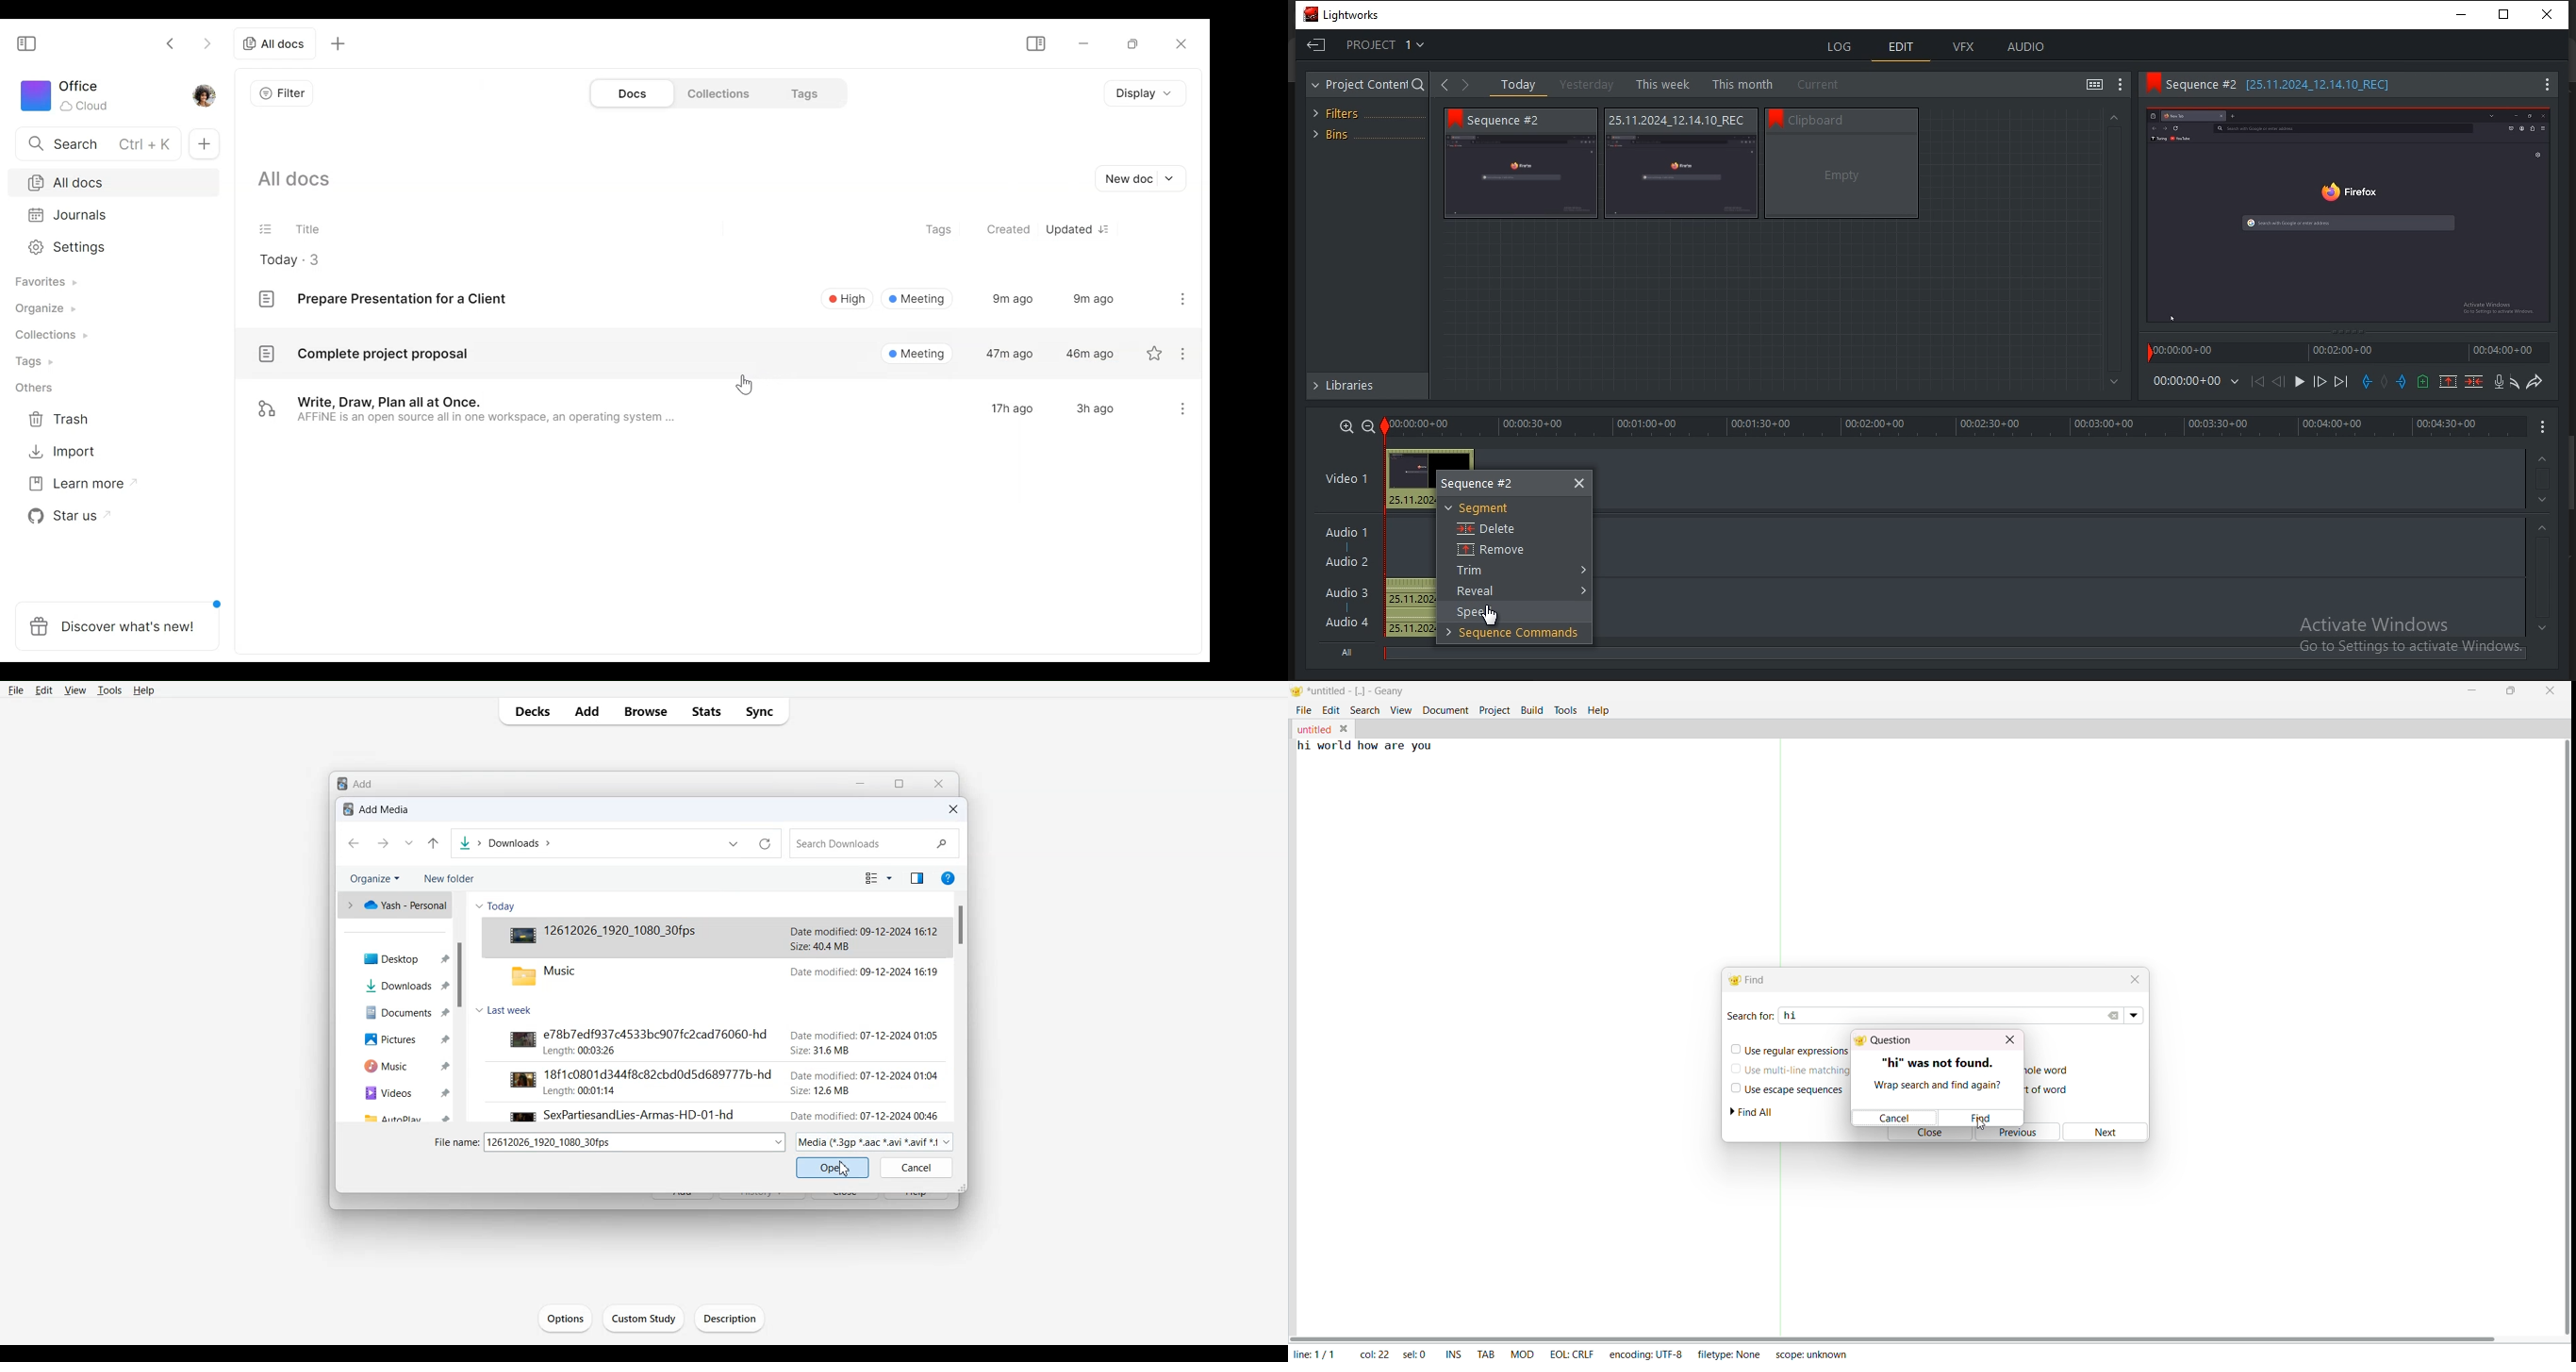  Describe the element at coordinates (765, 843) in the screenshot. I see `Refresh` at that location.